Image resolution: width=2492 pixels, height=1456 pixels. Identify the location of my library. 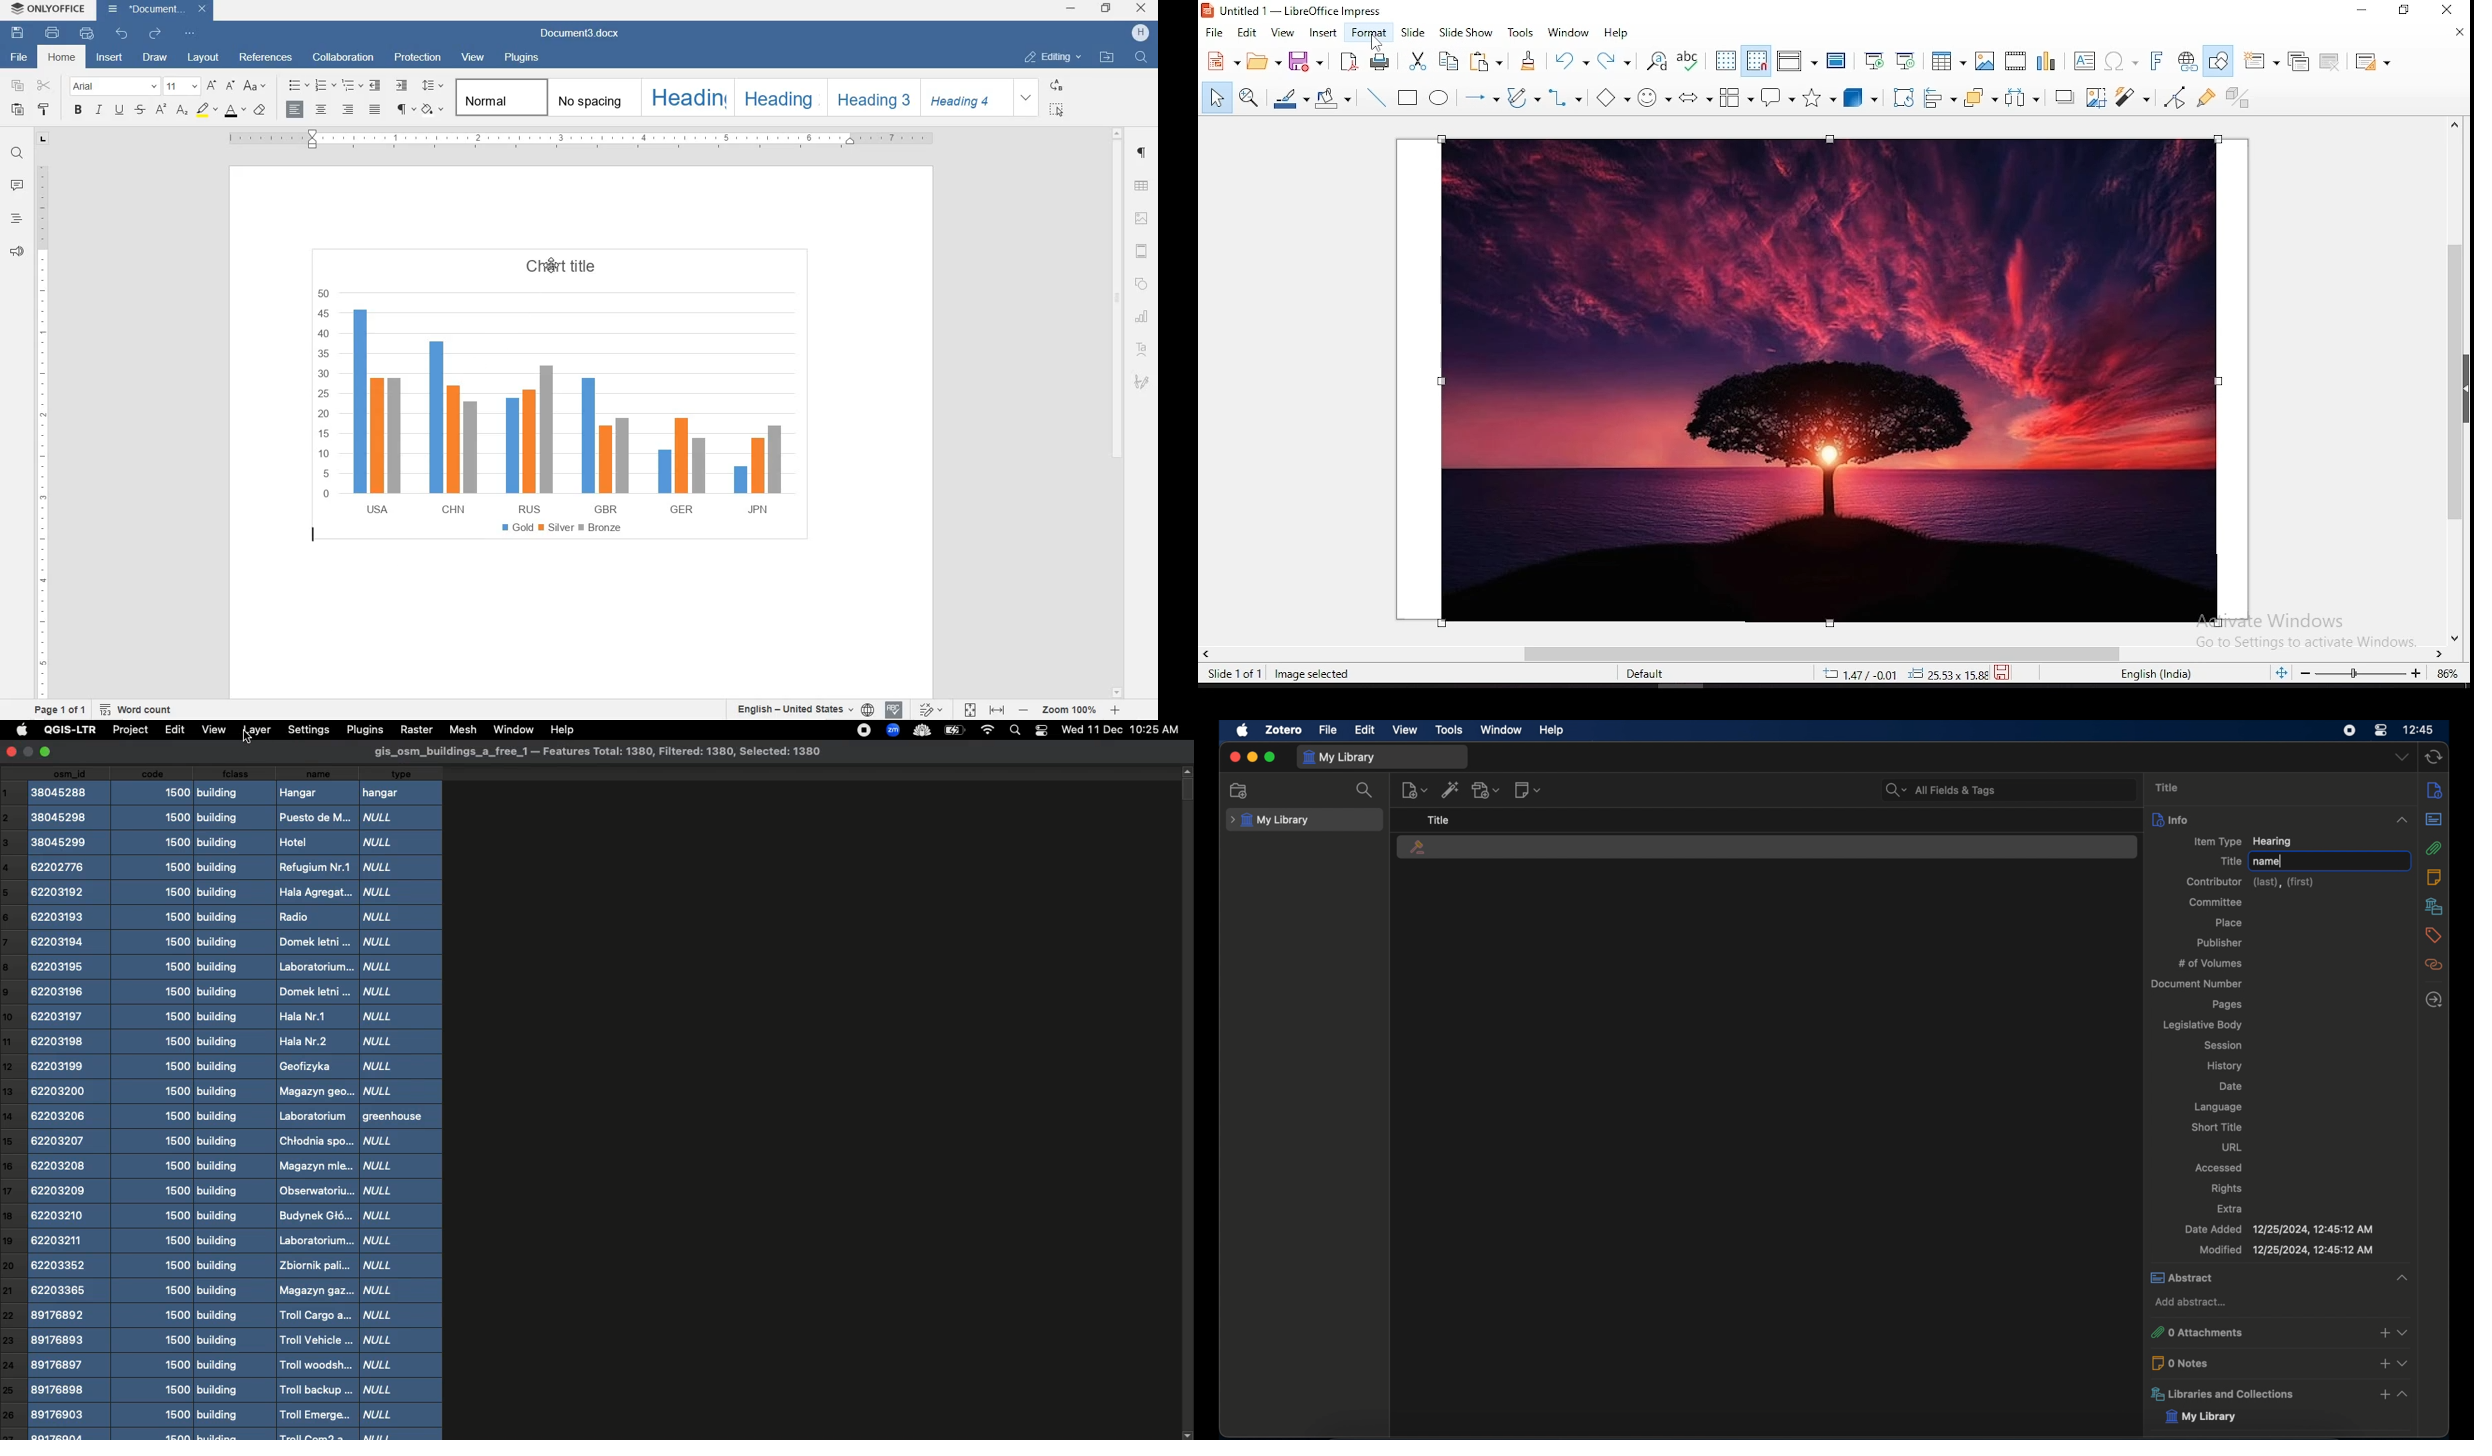
(1339, 758).